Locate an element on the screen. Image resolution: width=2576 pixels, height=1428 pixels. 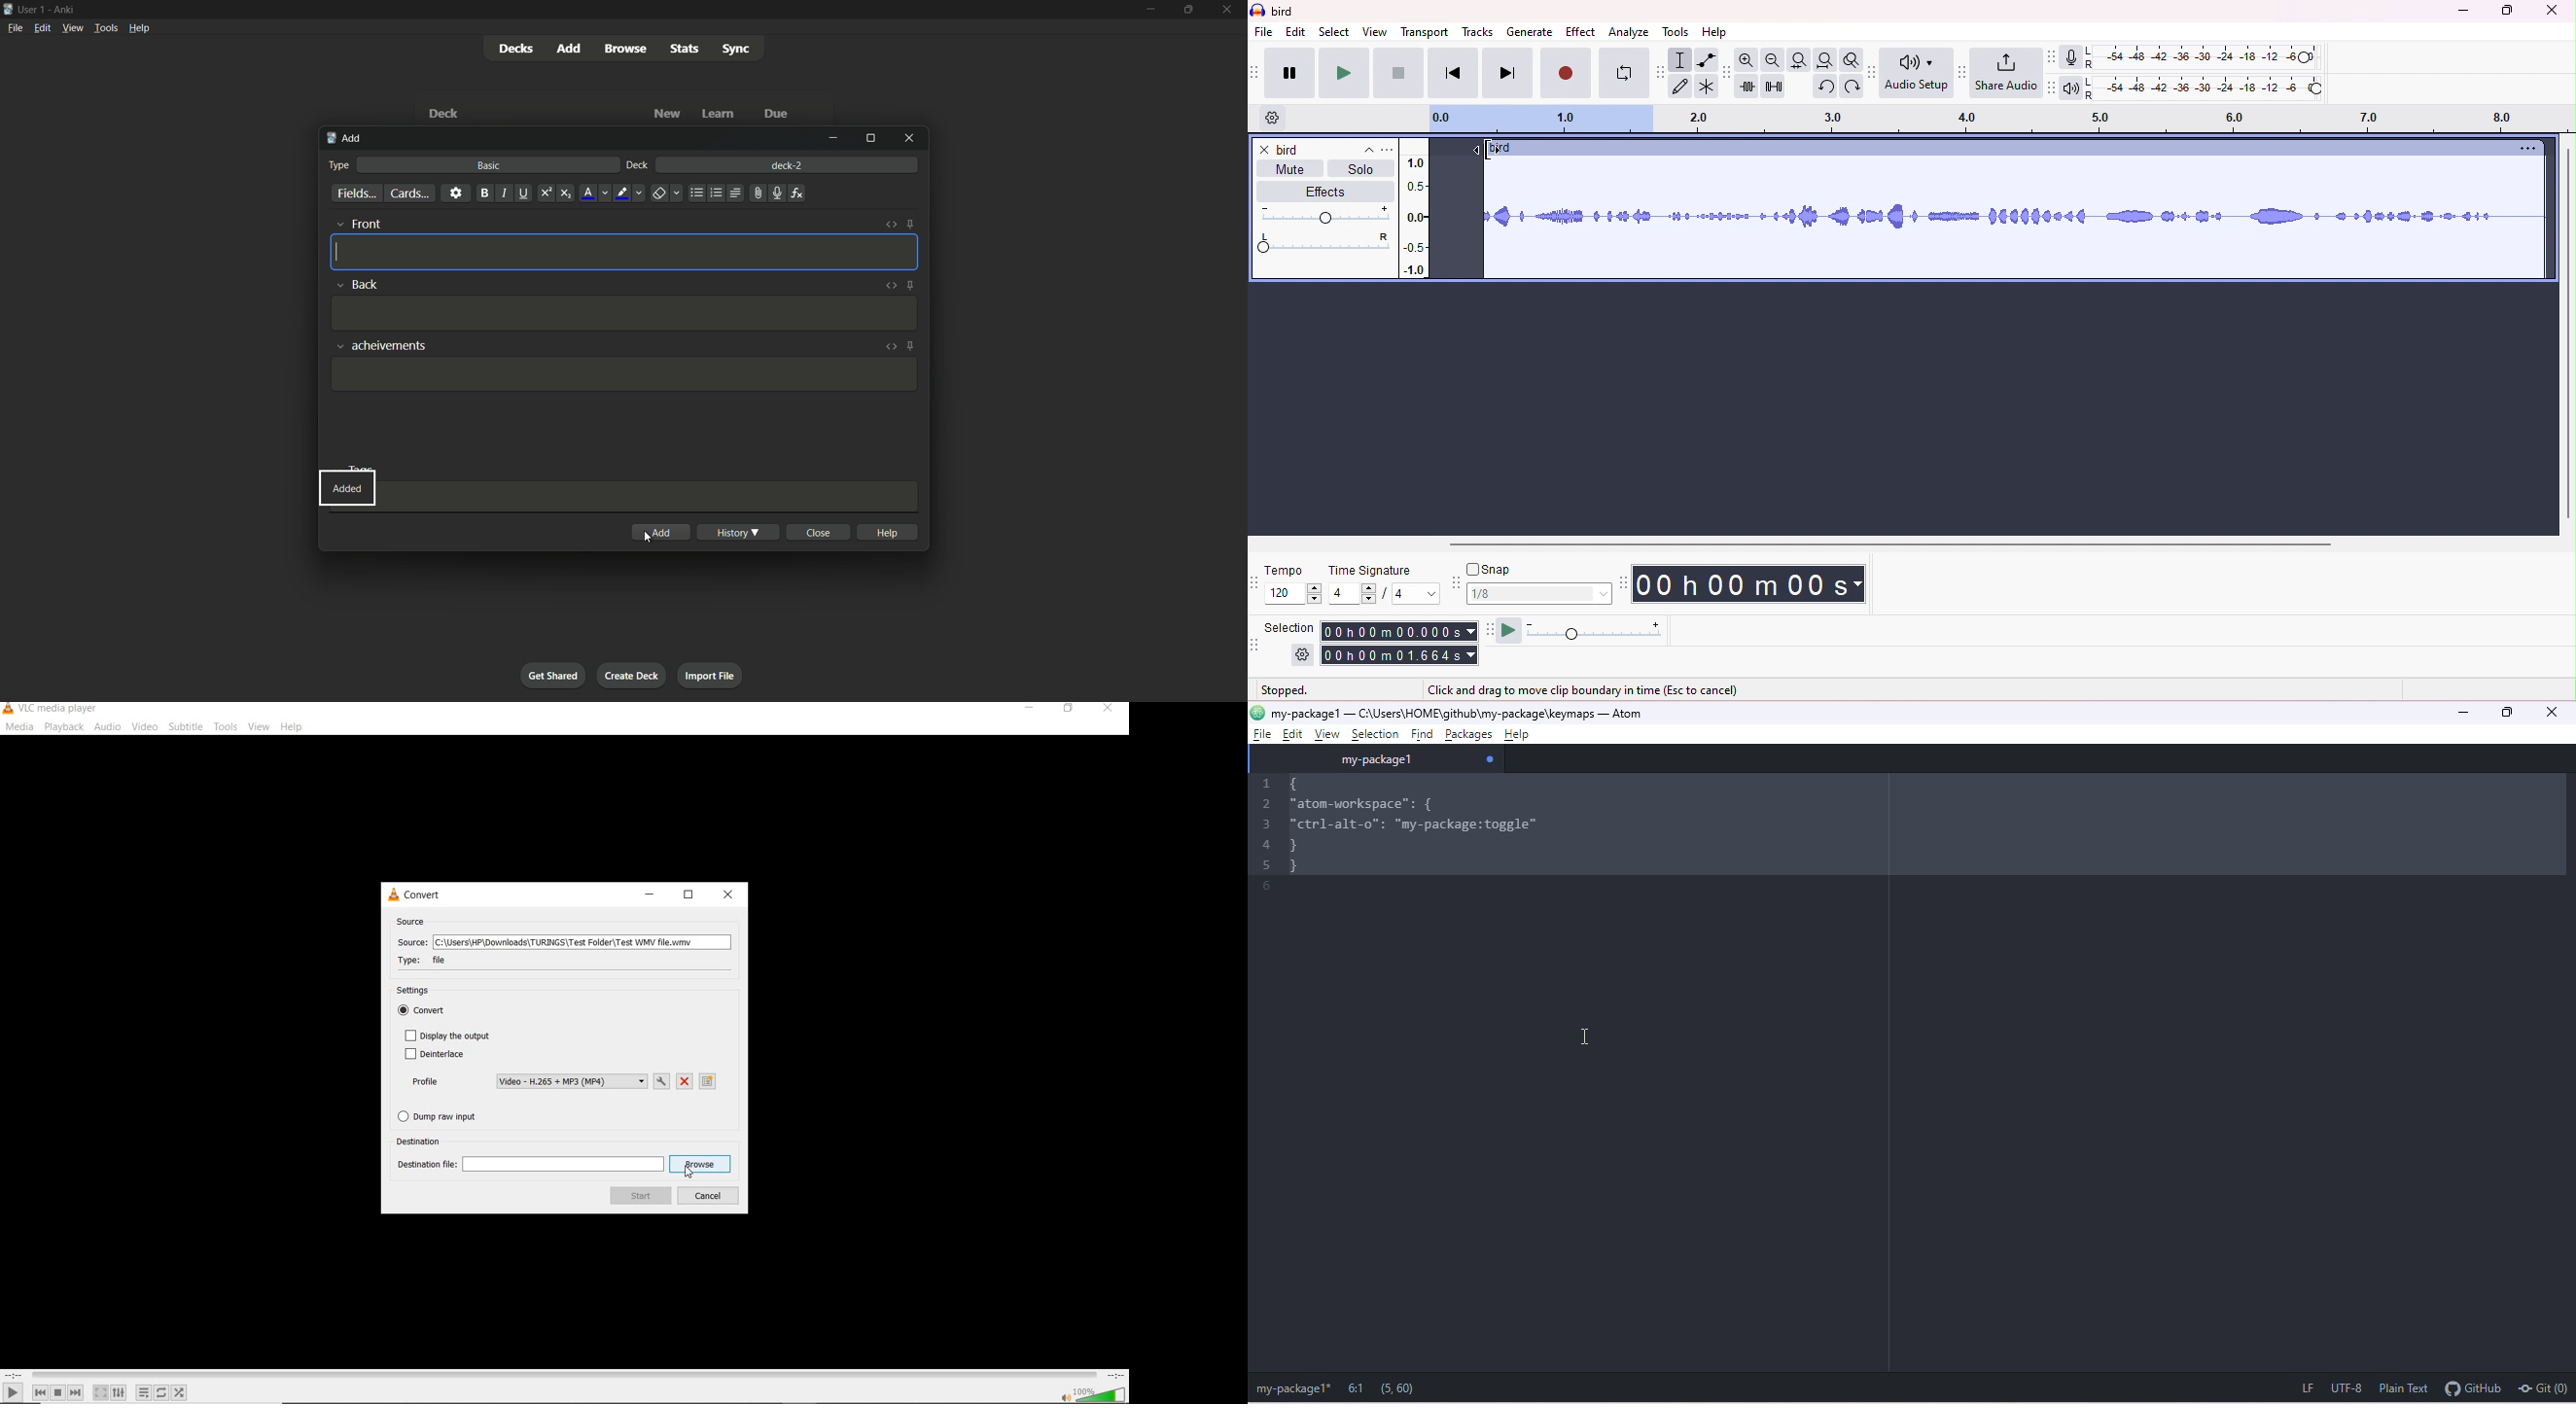
effect is located at coordinates (1580, 31).